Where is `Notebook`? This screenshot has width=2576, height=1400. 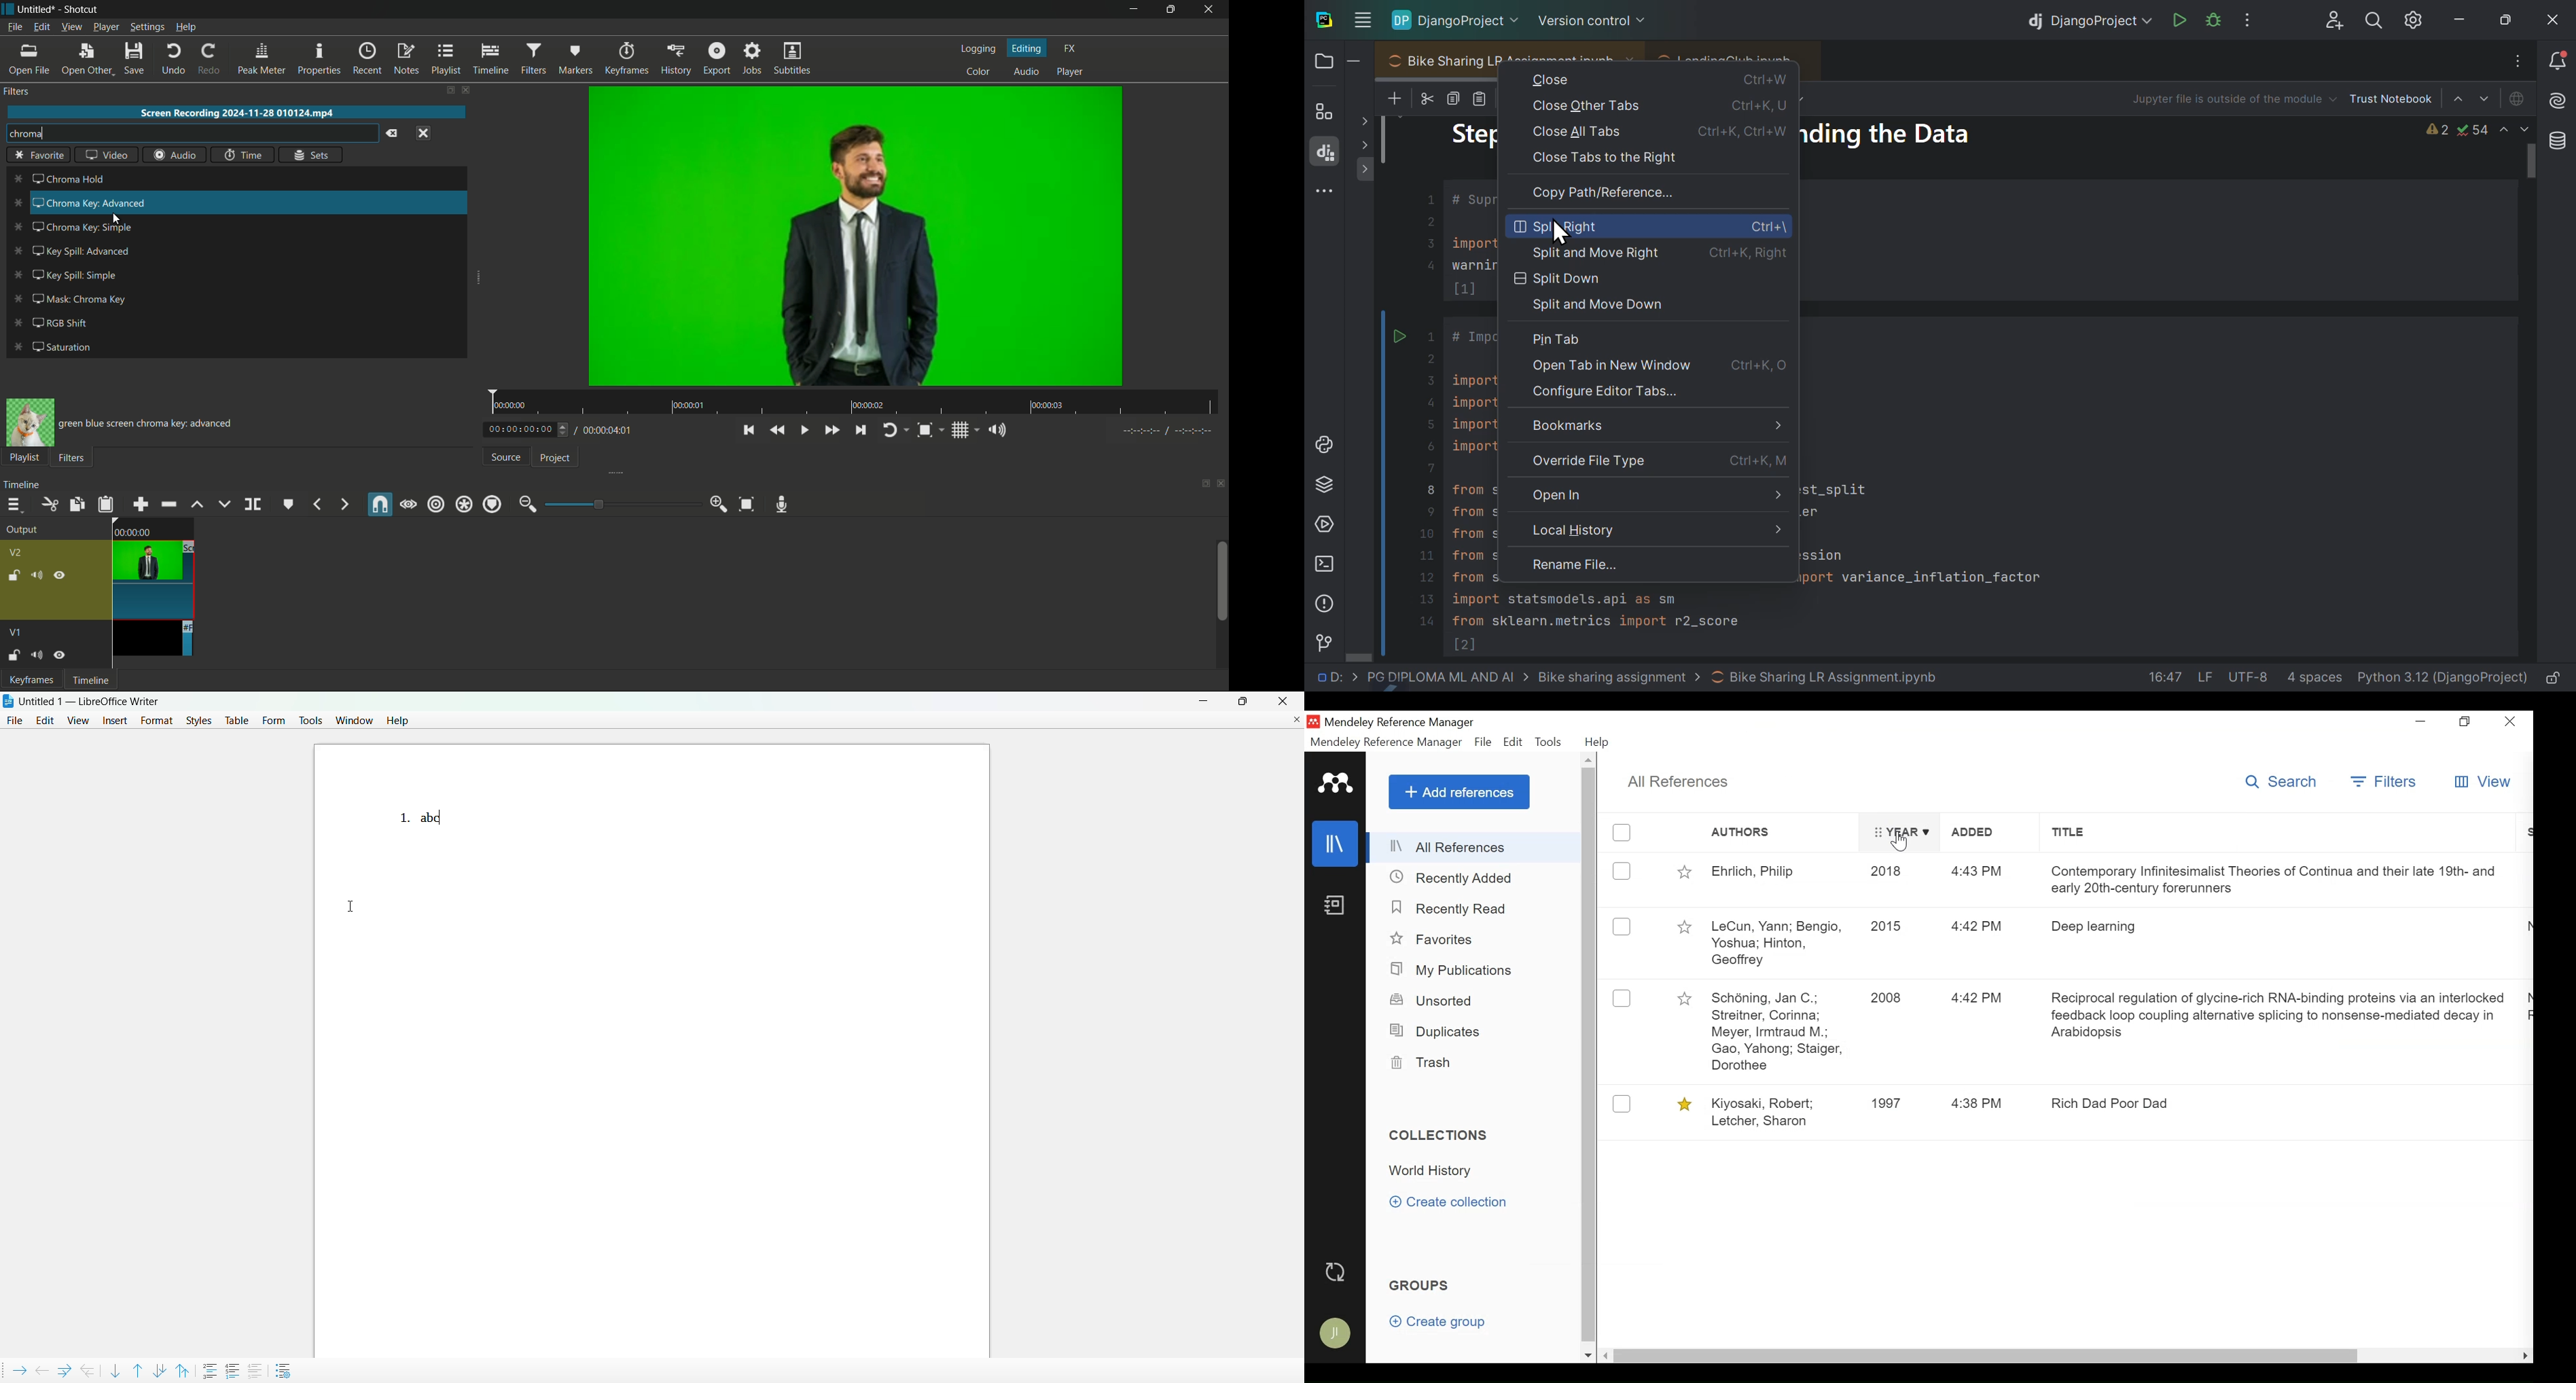
Notebook is located at coordinates (1337, 907).